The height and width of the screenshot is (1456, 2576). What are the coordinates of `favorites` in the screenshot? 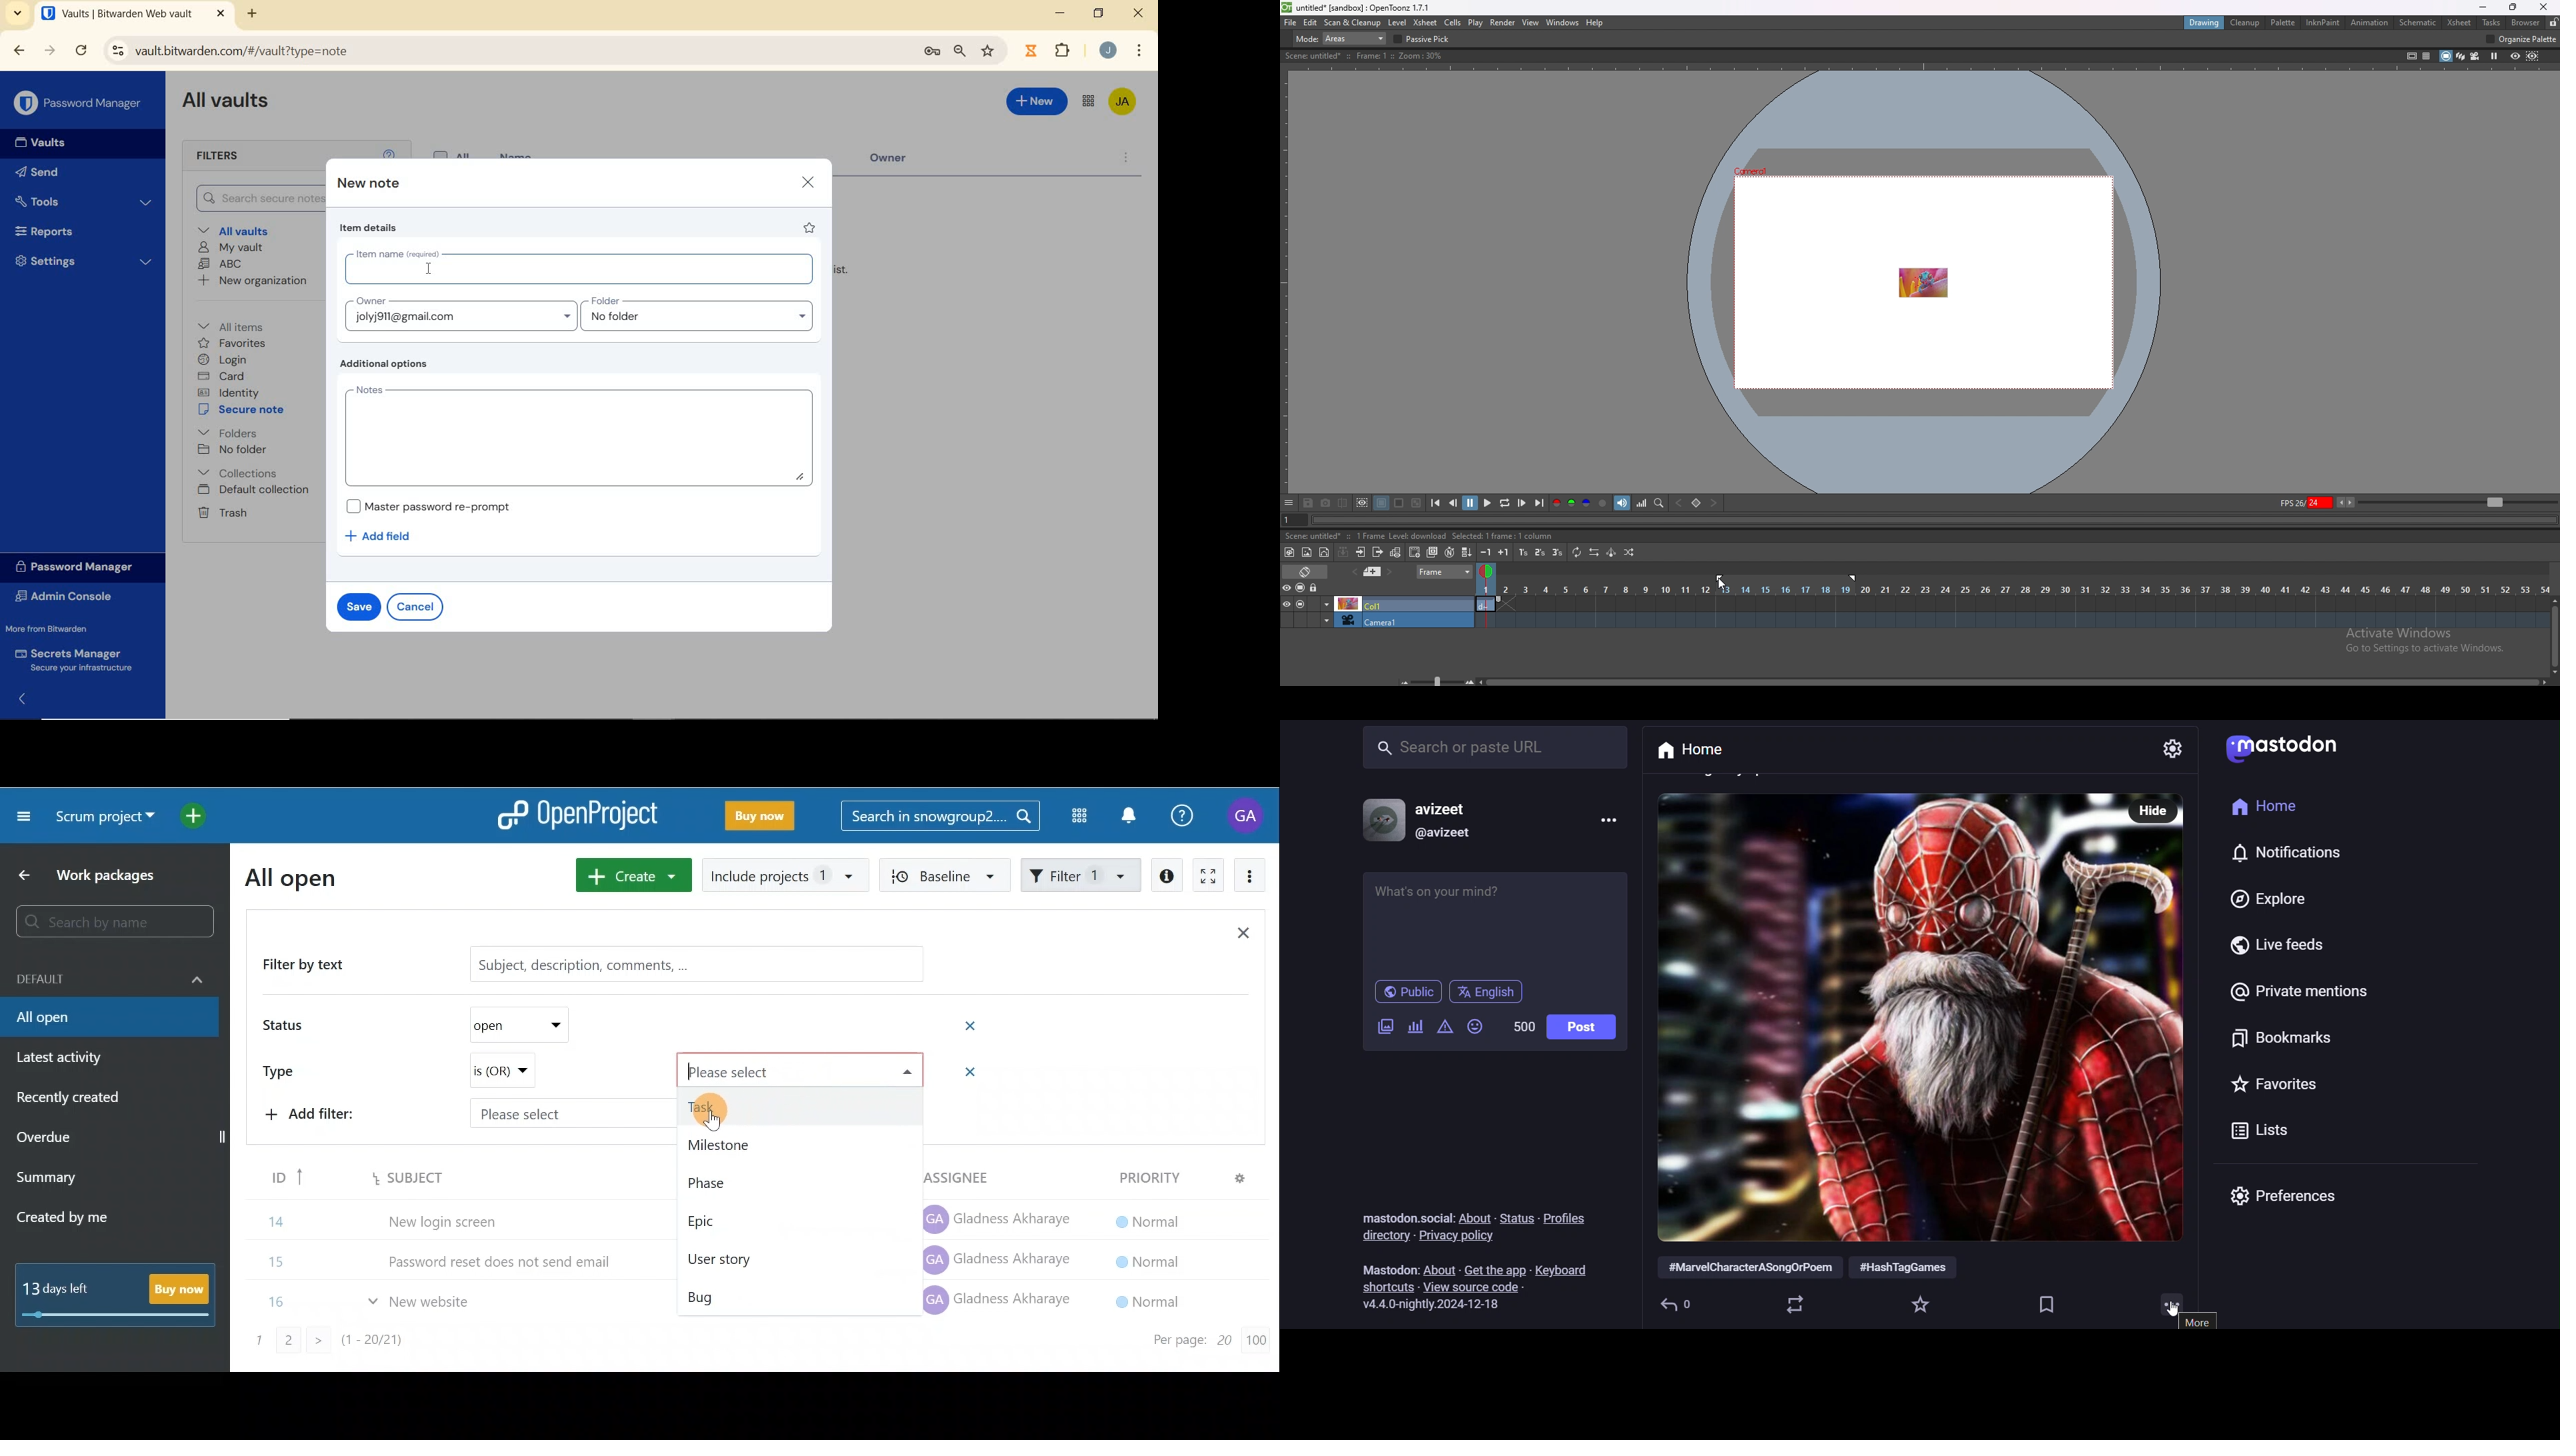 It's located at (232, 343).